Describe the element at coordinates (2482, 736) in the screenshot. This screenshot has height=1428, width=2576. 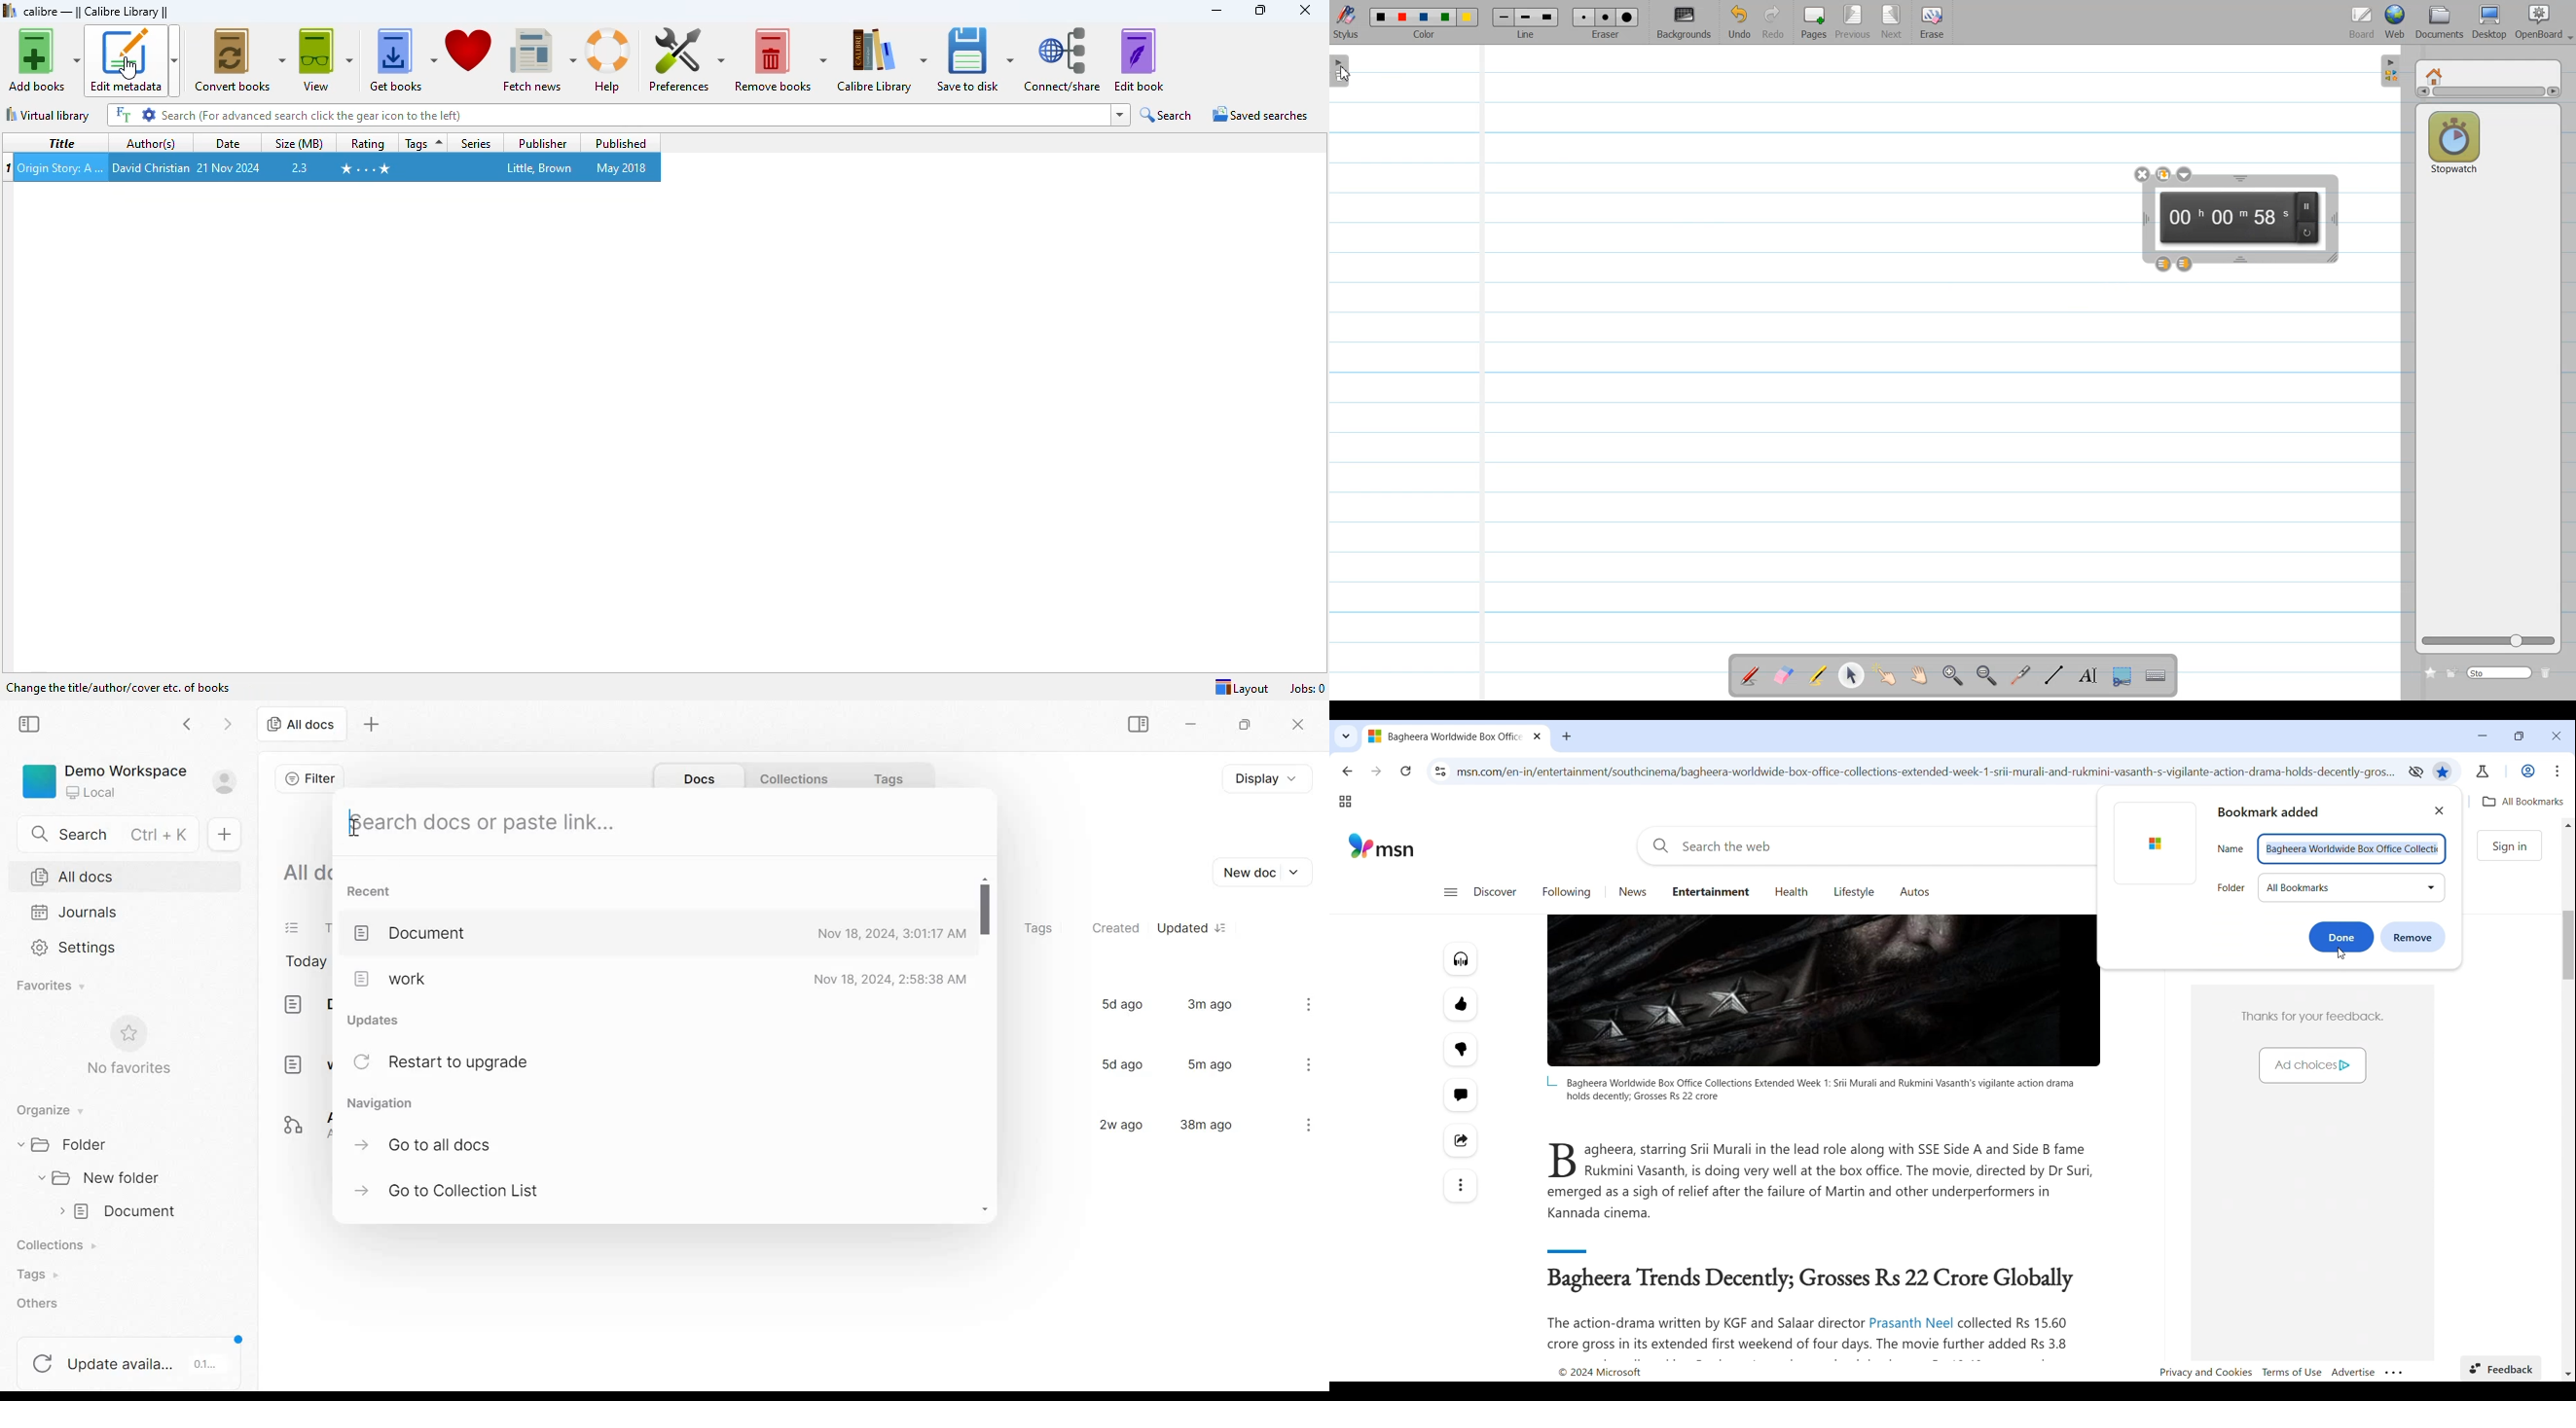
I see `Minimize` at that location.